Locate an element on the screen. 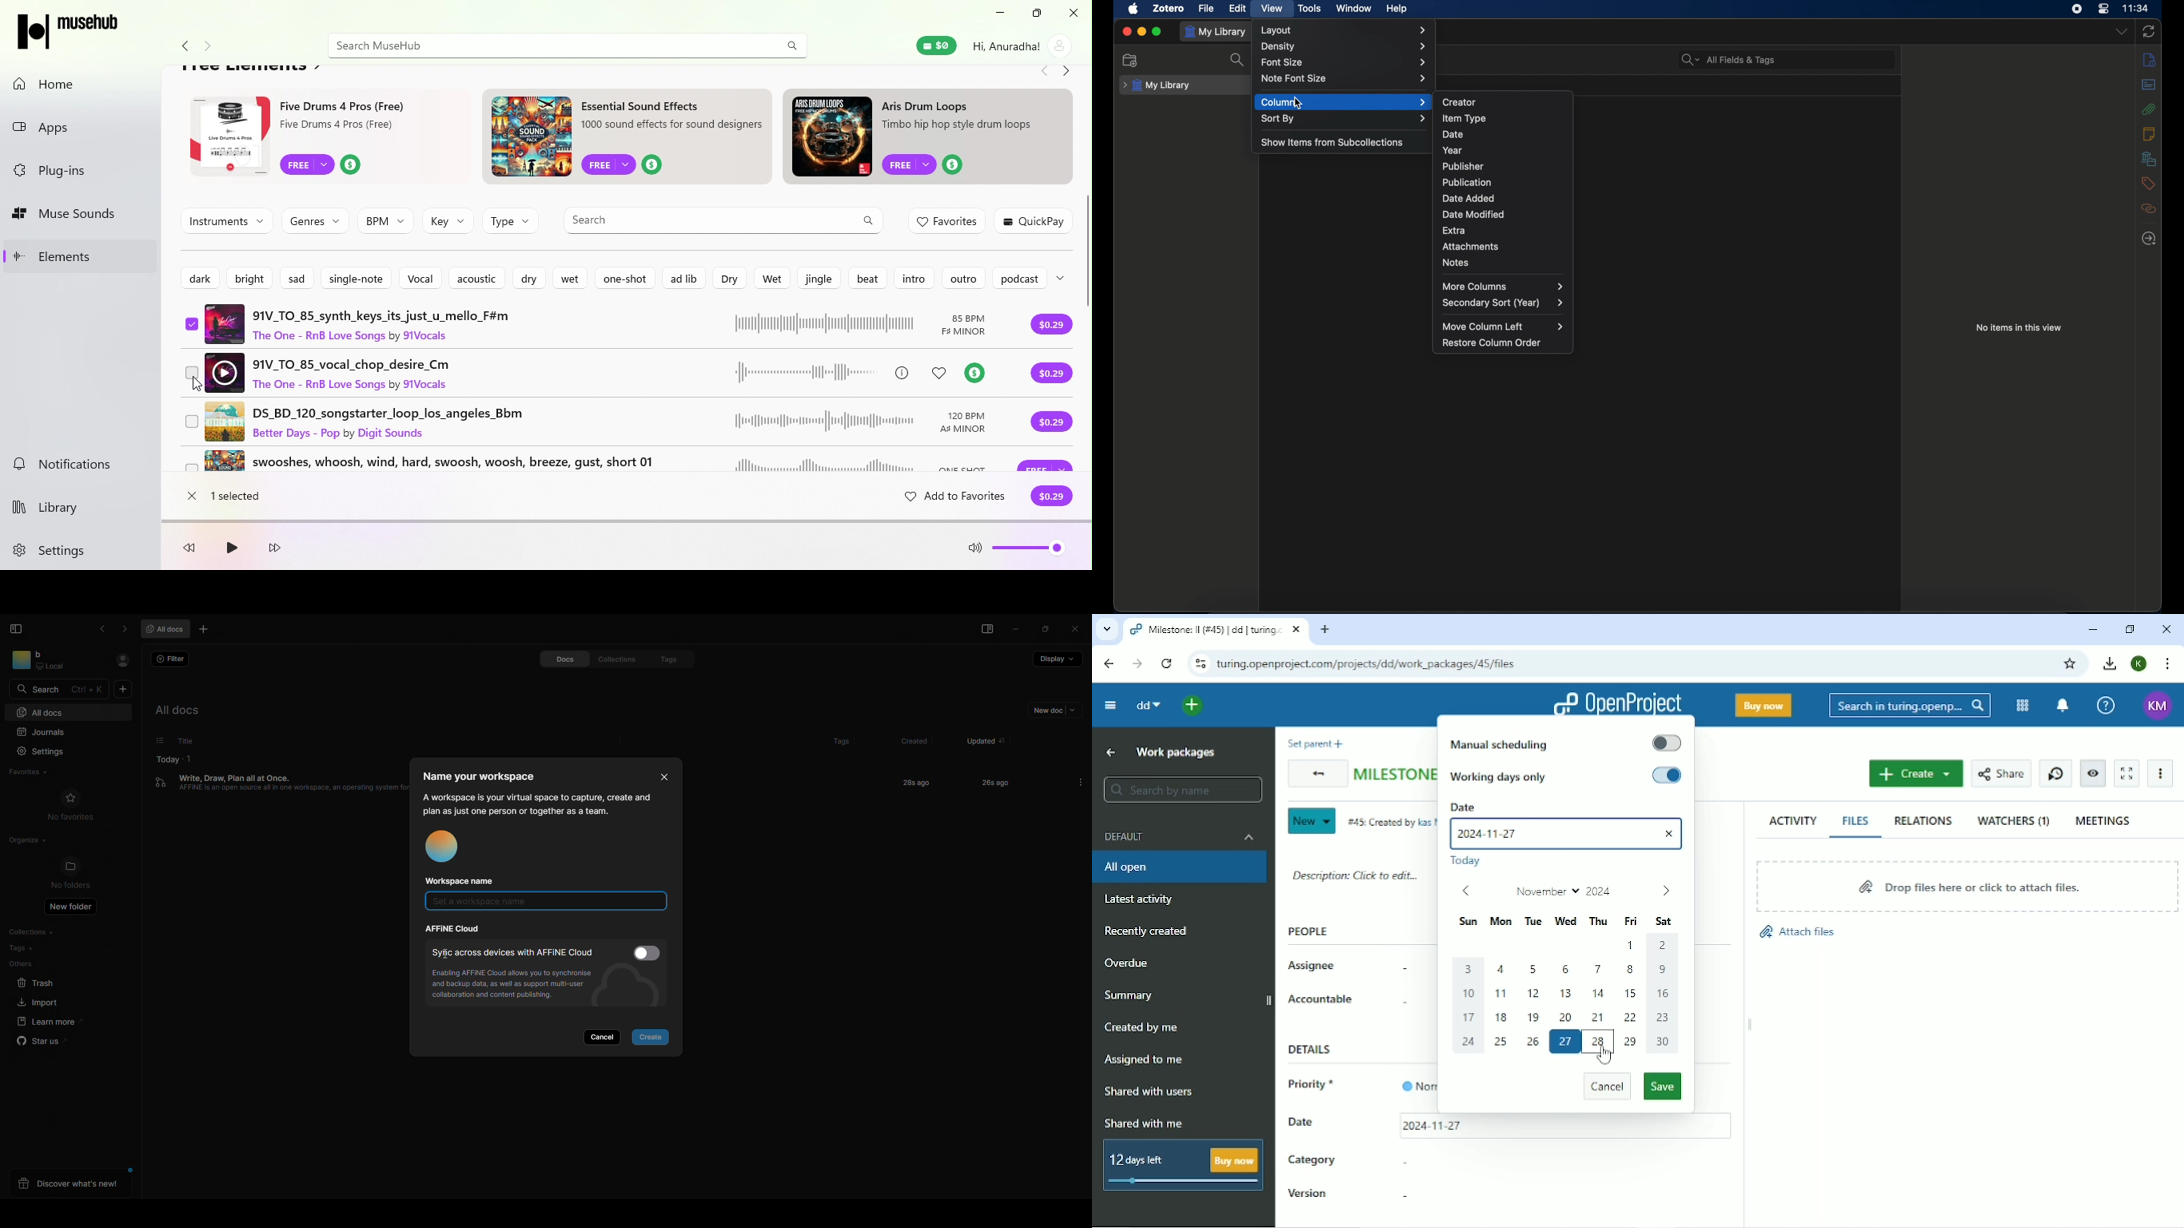 Image resolution: width=2184 pixels, height=1232 pixels. Assignee is located at coordinates (1313, 966).